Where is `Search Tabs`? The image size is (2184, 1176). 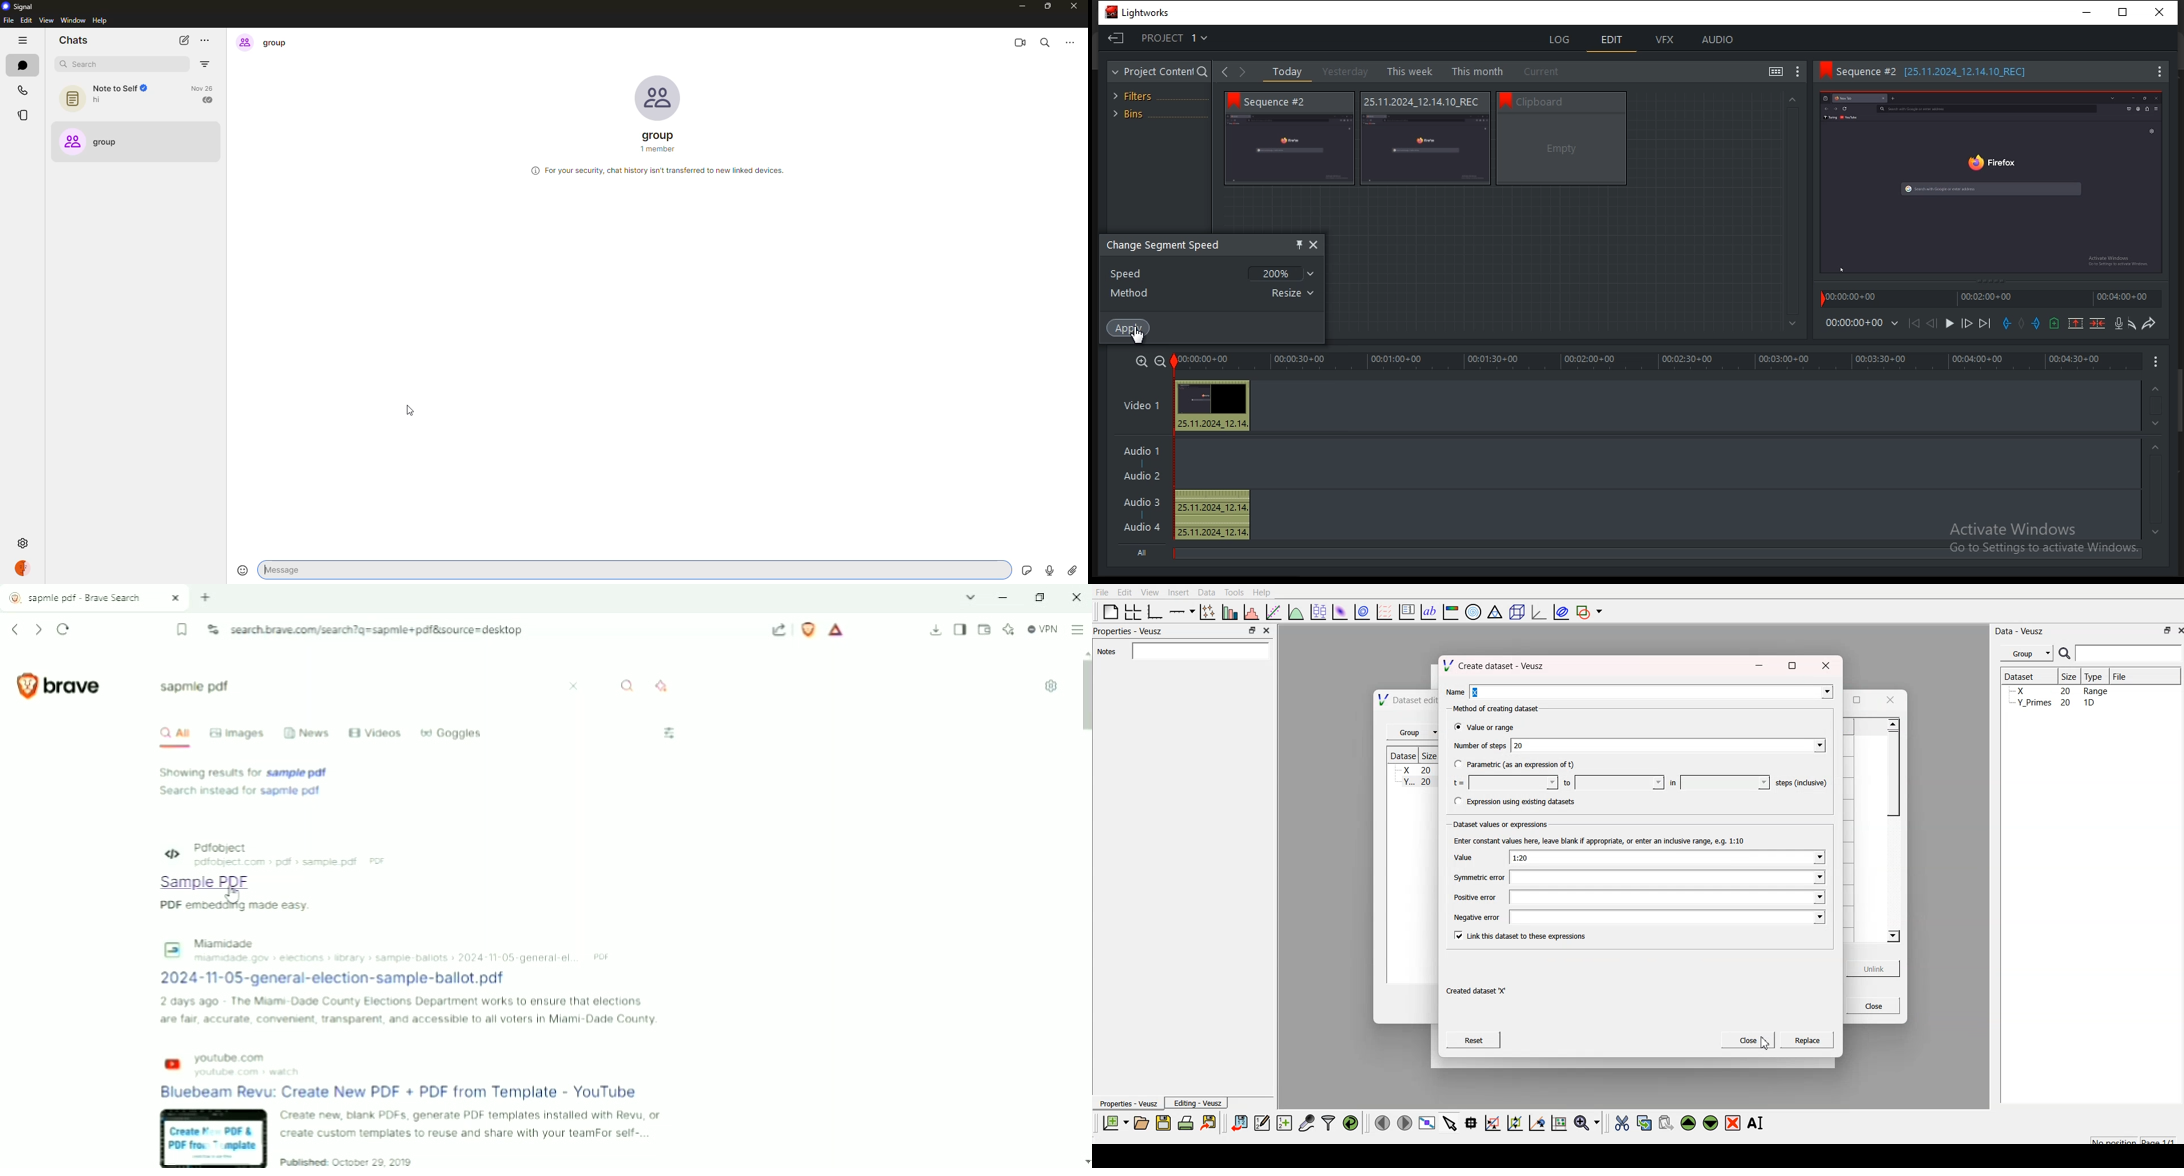 Search Tabs is located at coordinates (971, 597).